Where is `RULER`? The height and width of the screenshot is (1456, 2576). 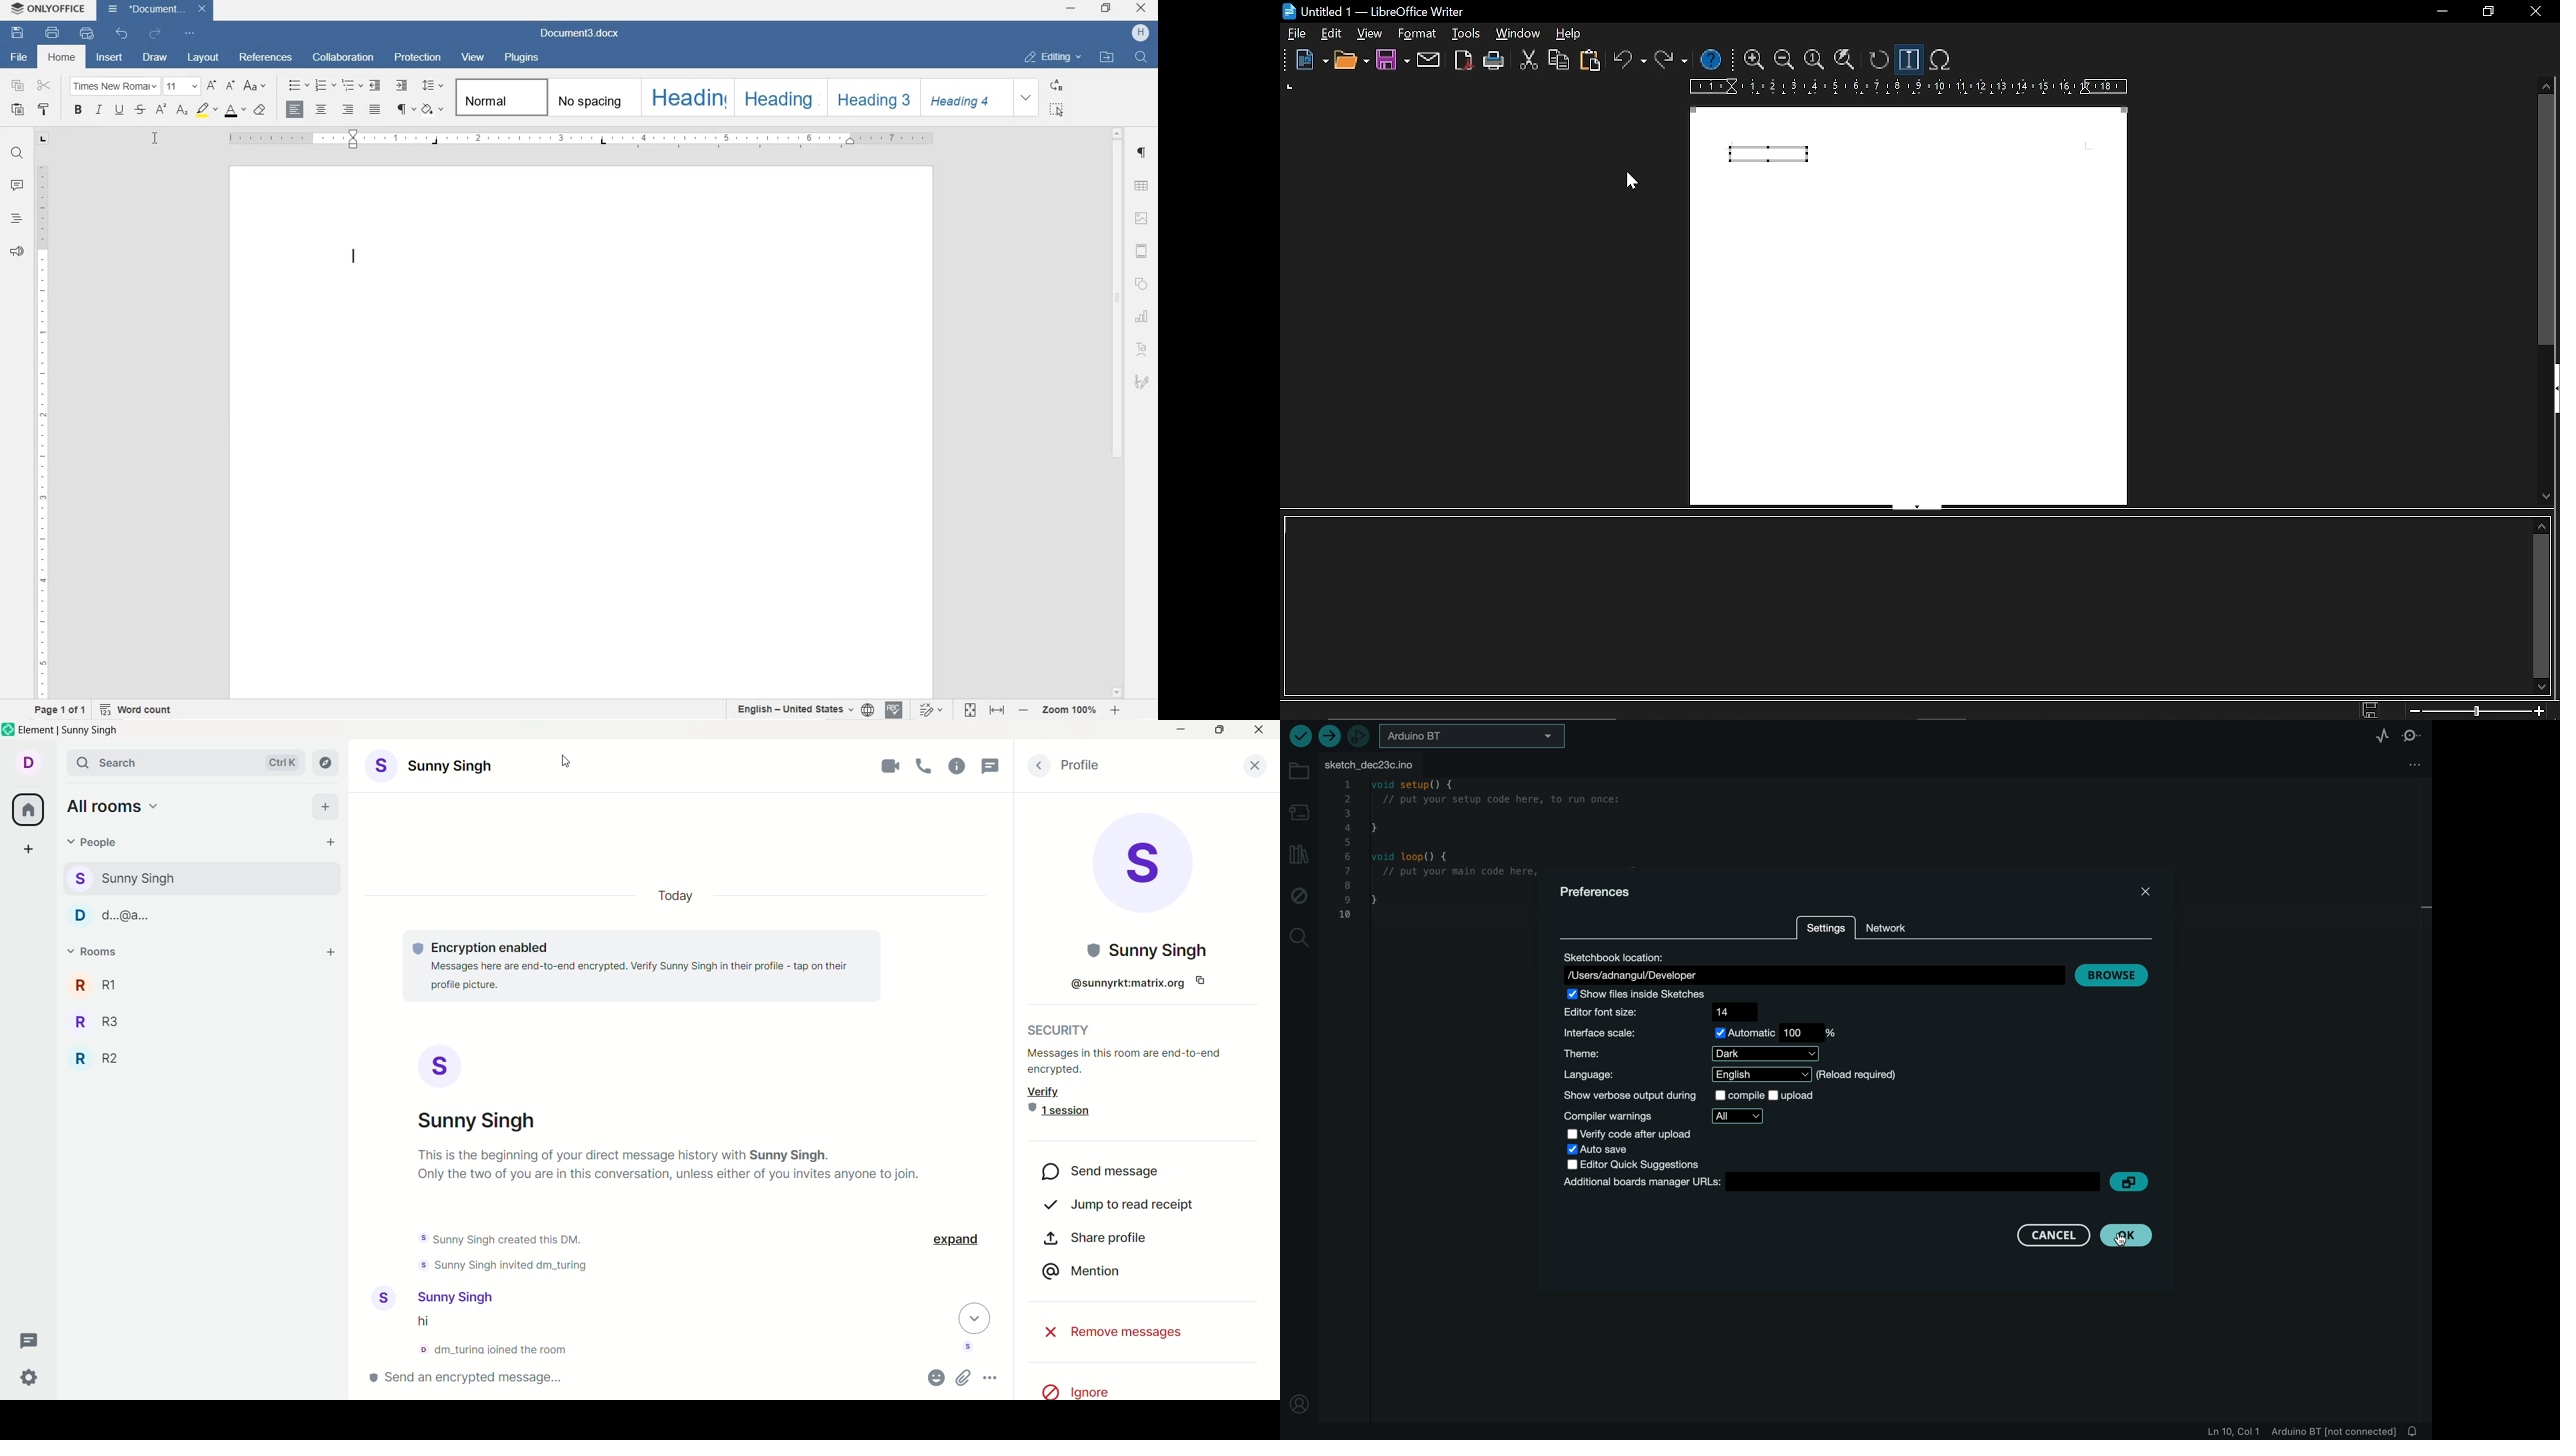 RULER is located at coordinates (584, 141).